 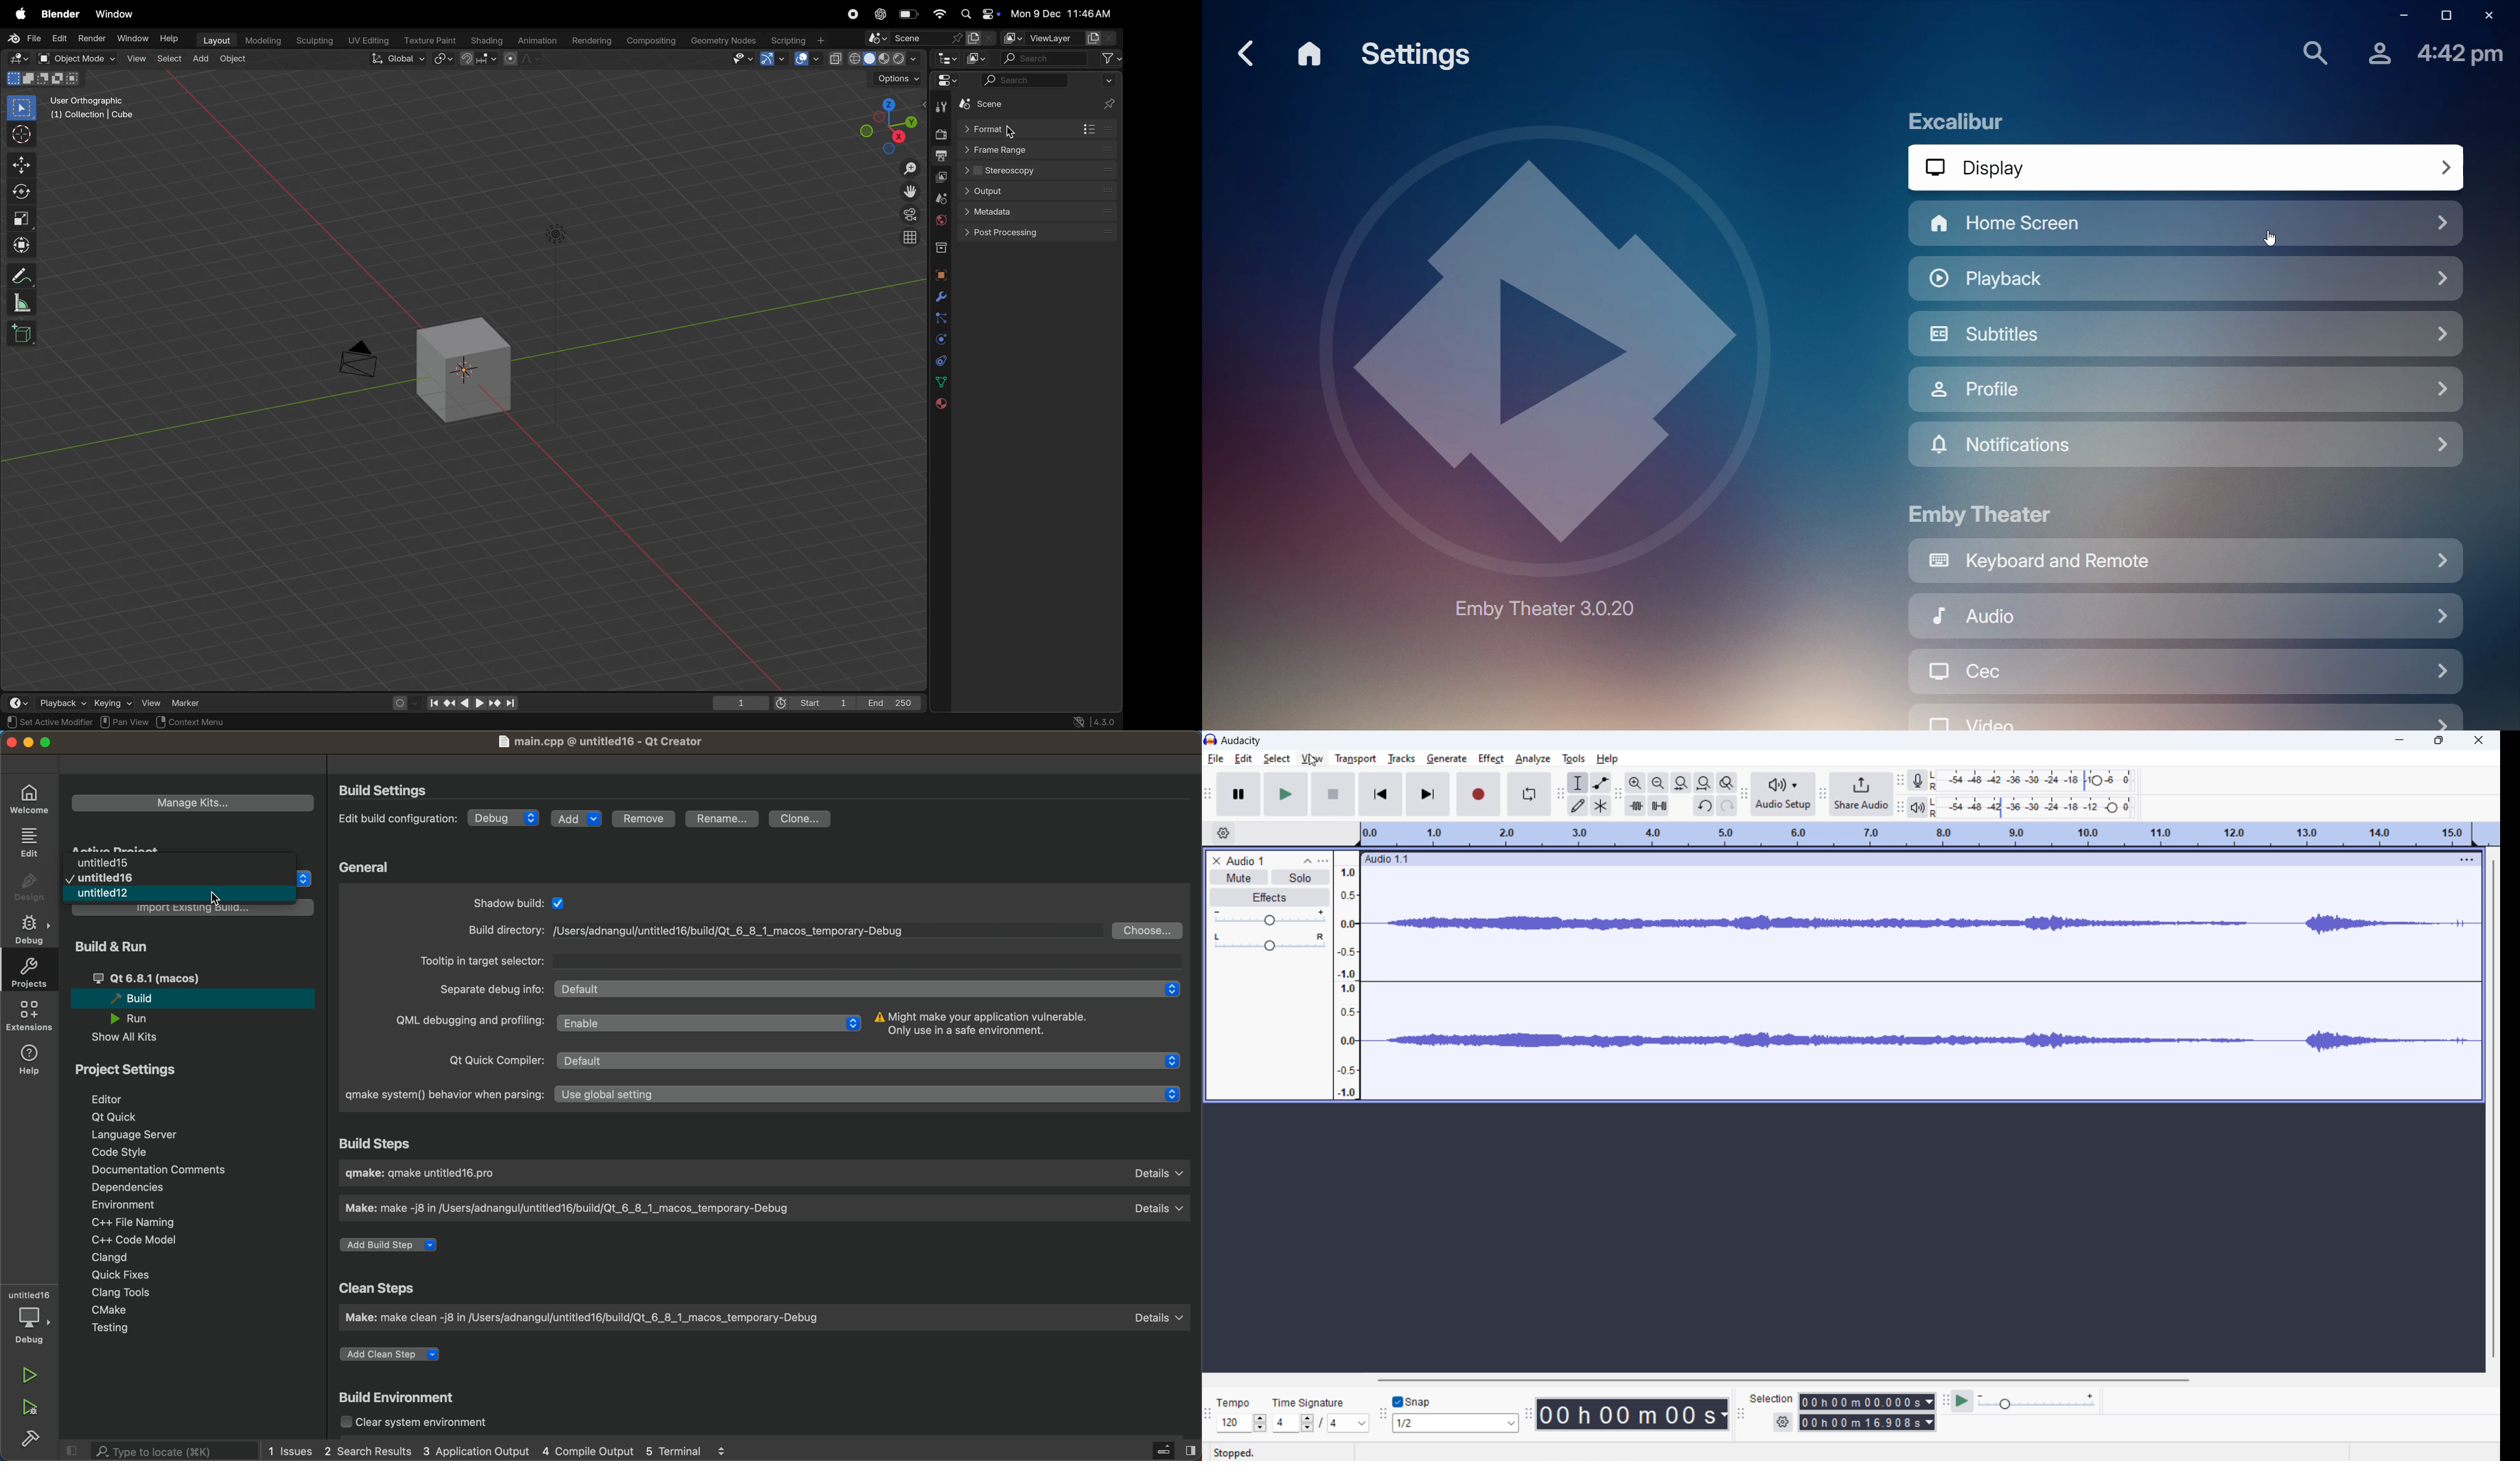 What do you see at coordinates (906, 214) in the screenshot?
I see `persoective` at bounding box center [906, 214].